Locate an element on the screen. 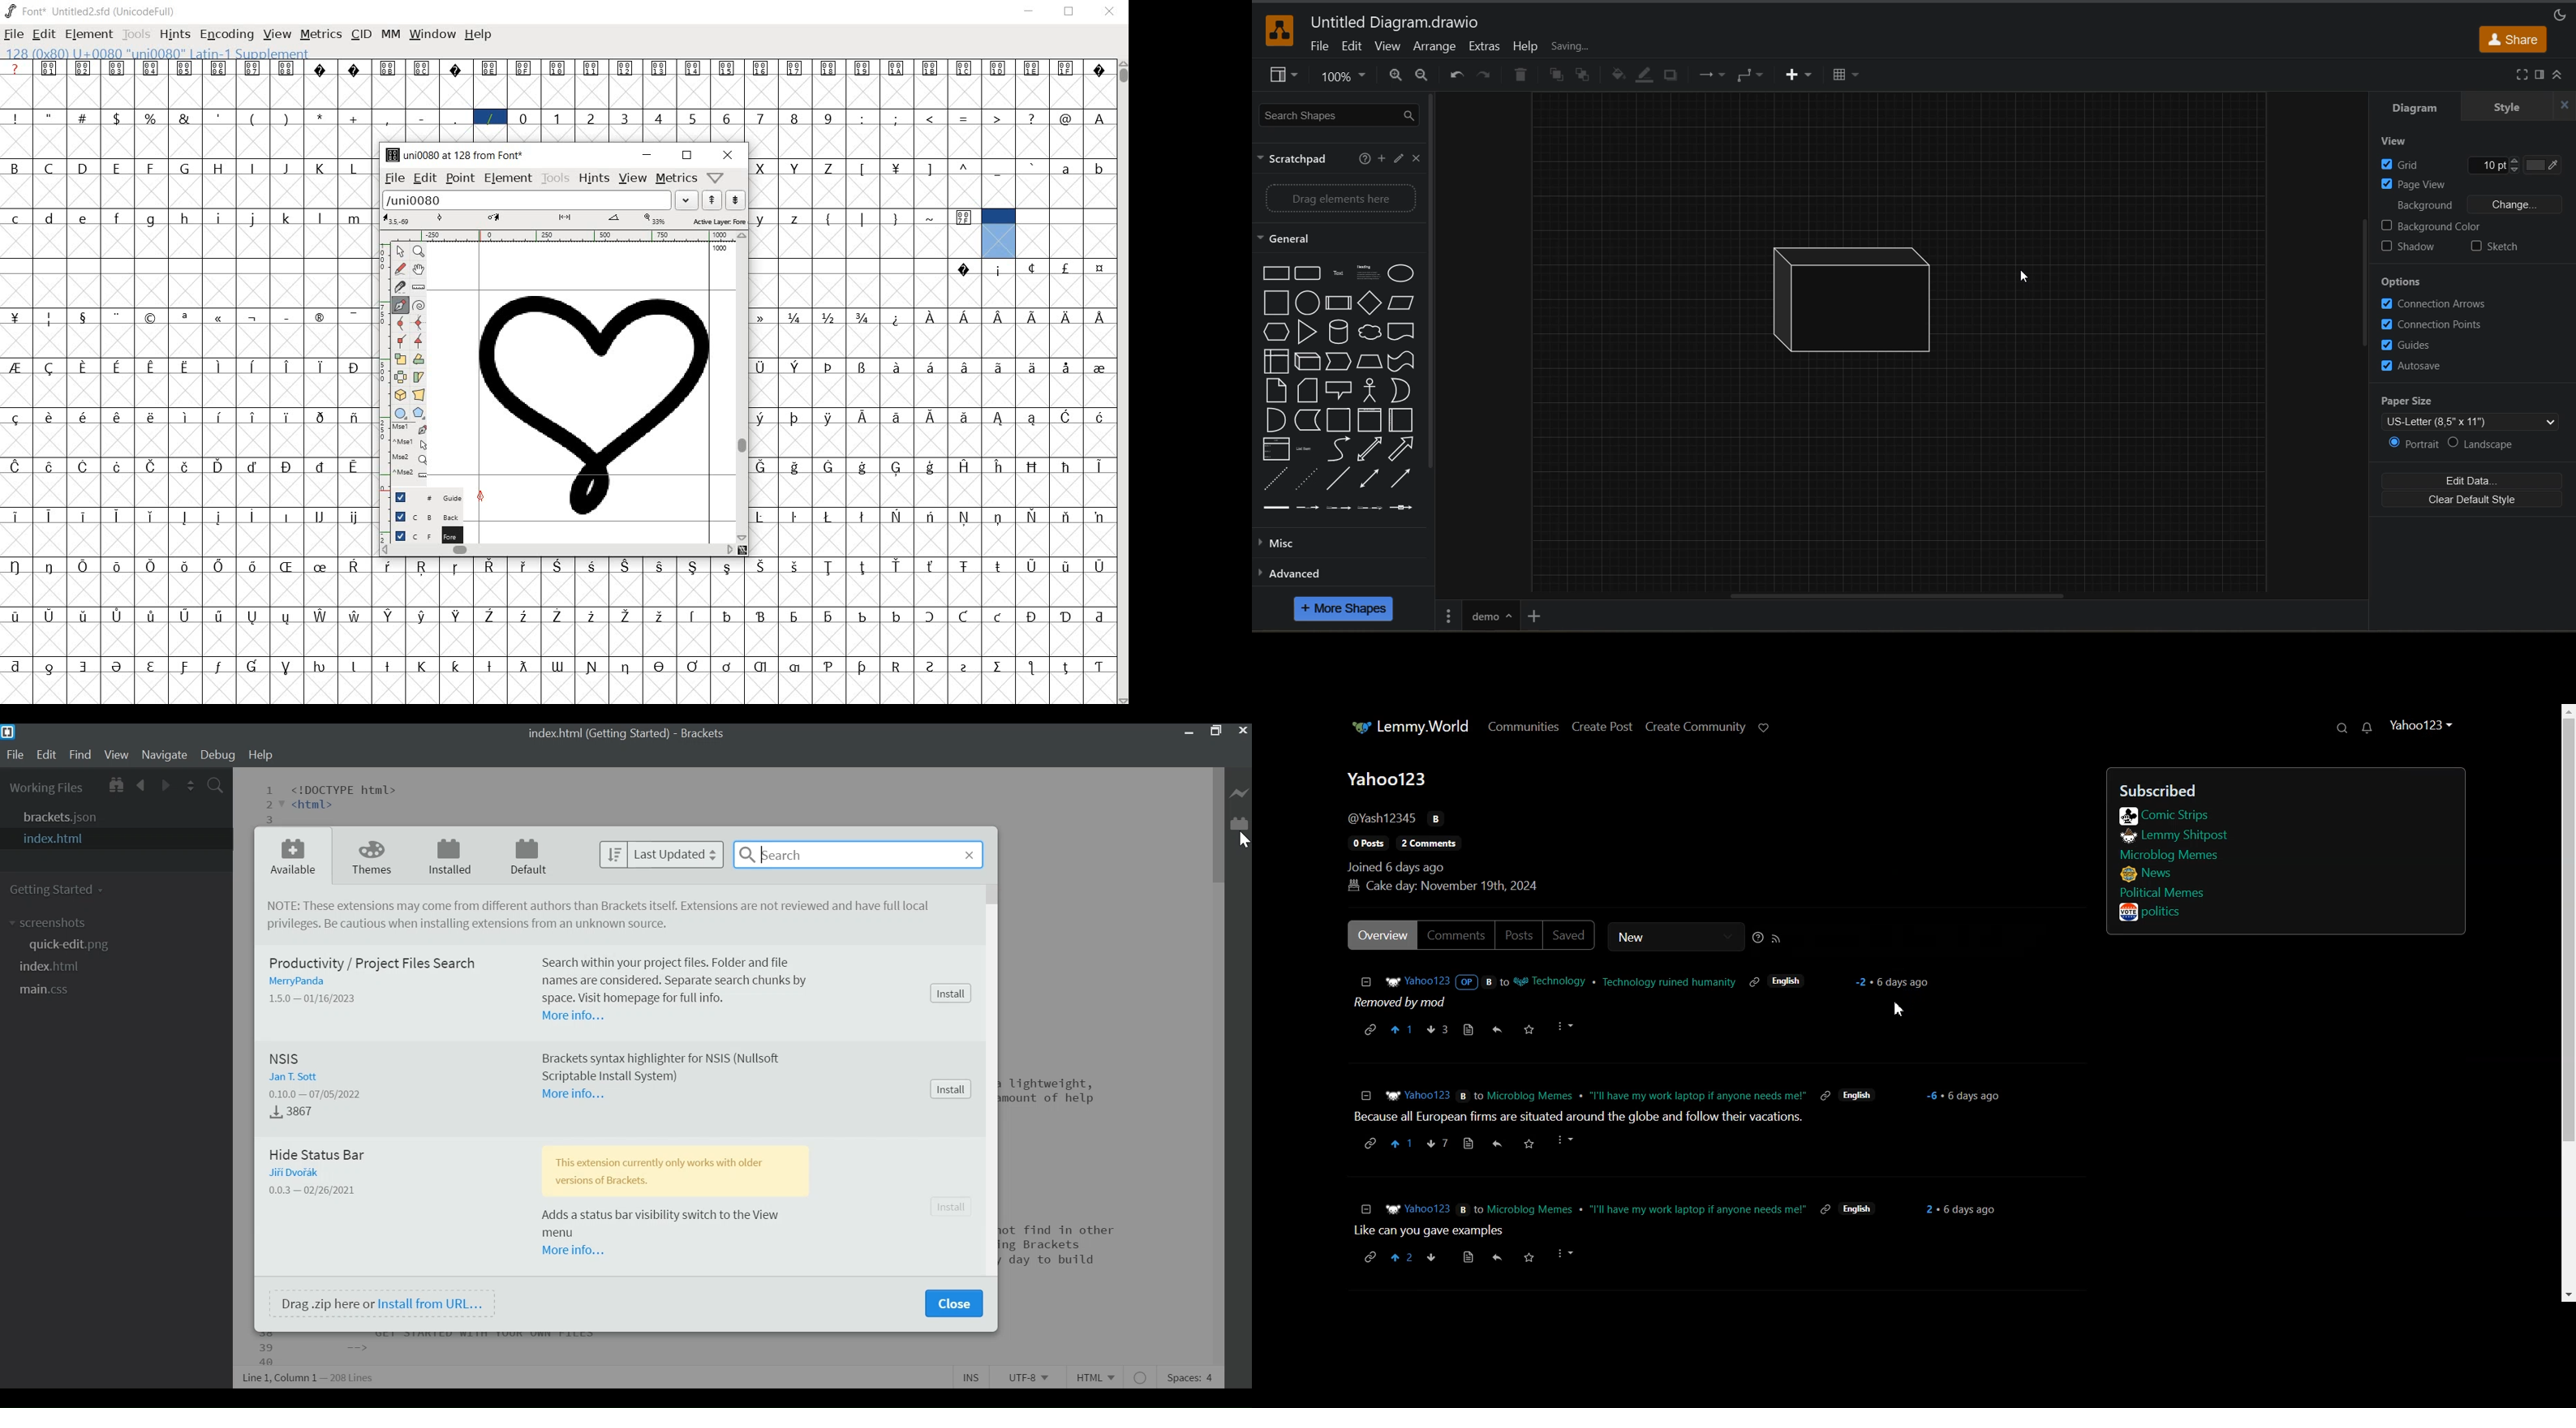 The image size is (2576, 1428). TOOLS is located at coordinates (136, 35).